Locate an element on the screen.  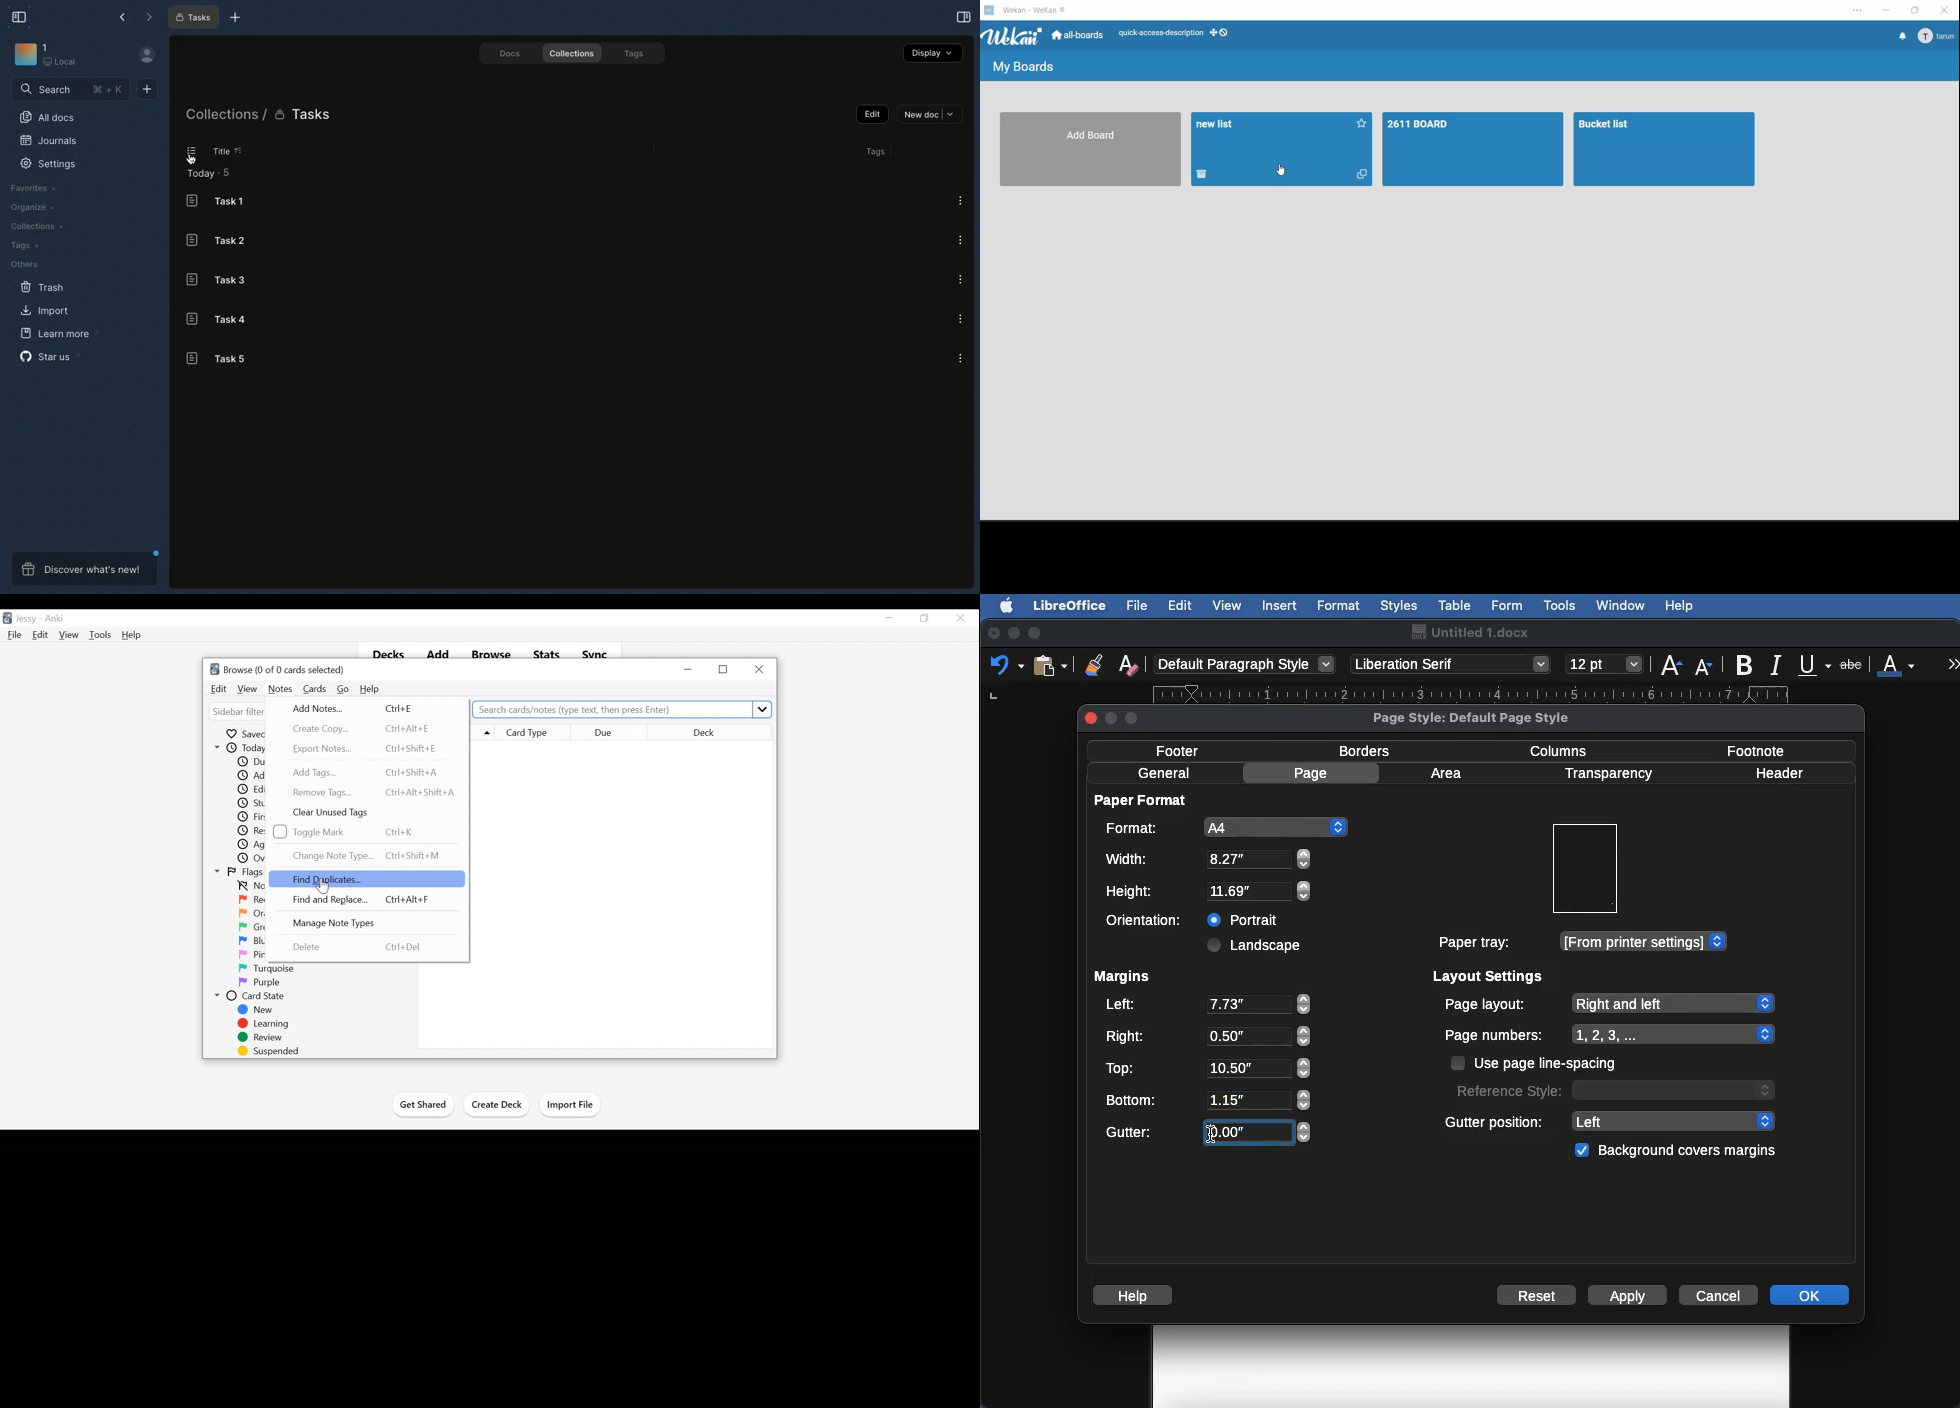
Green is located at coordinates (259, 927).